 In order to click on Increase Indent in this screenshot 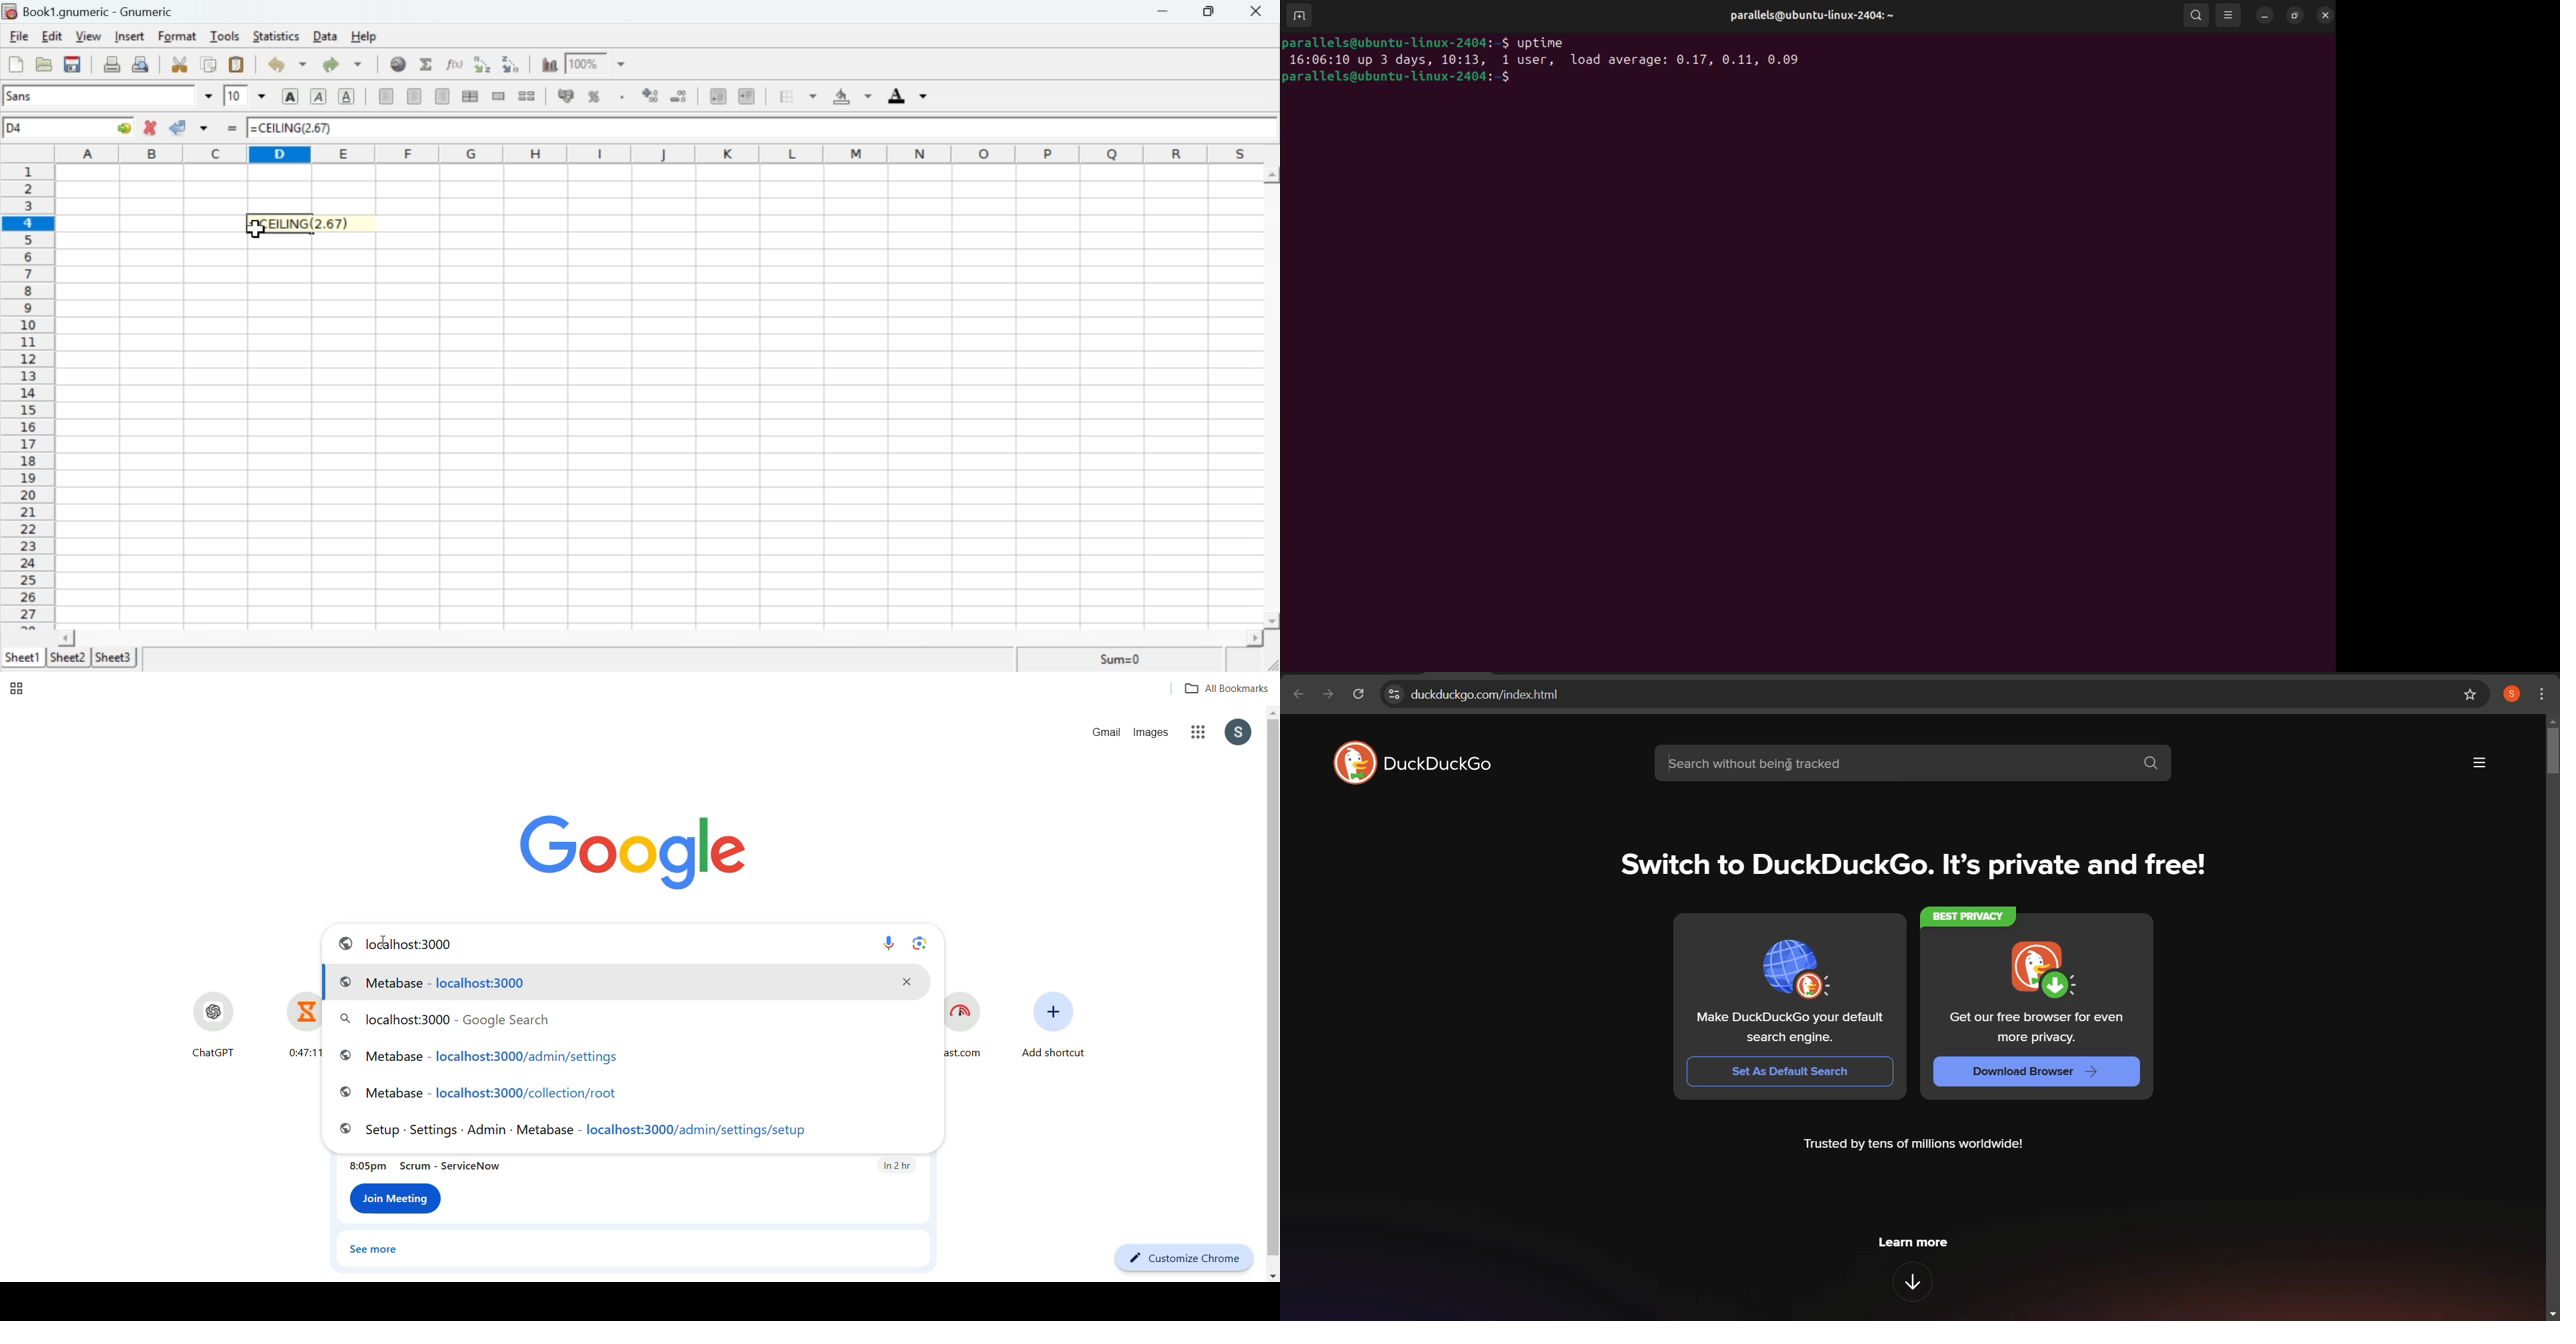, I will do `click(747, 95)`.